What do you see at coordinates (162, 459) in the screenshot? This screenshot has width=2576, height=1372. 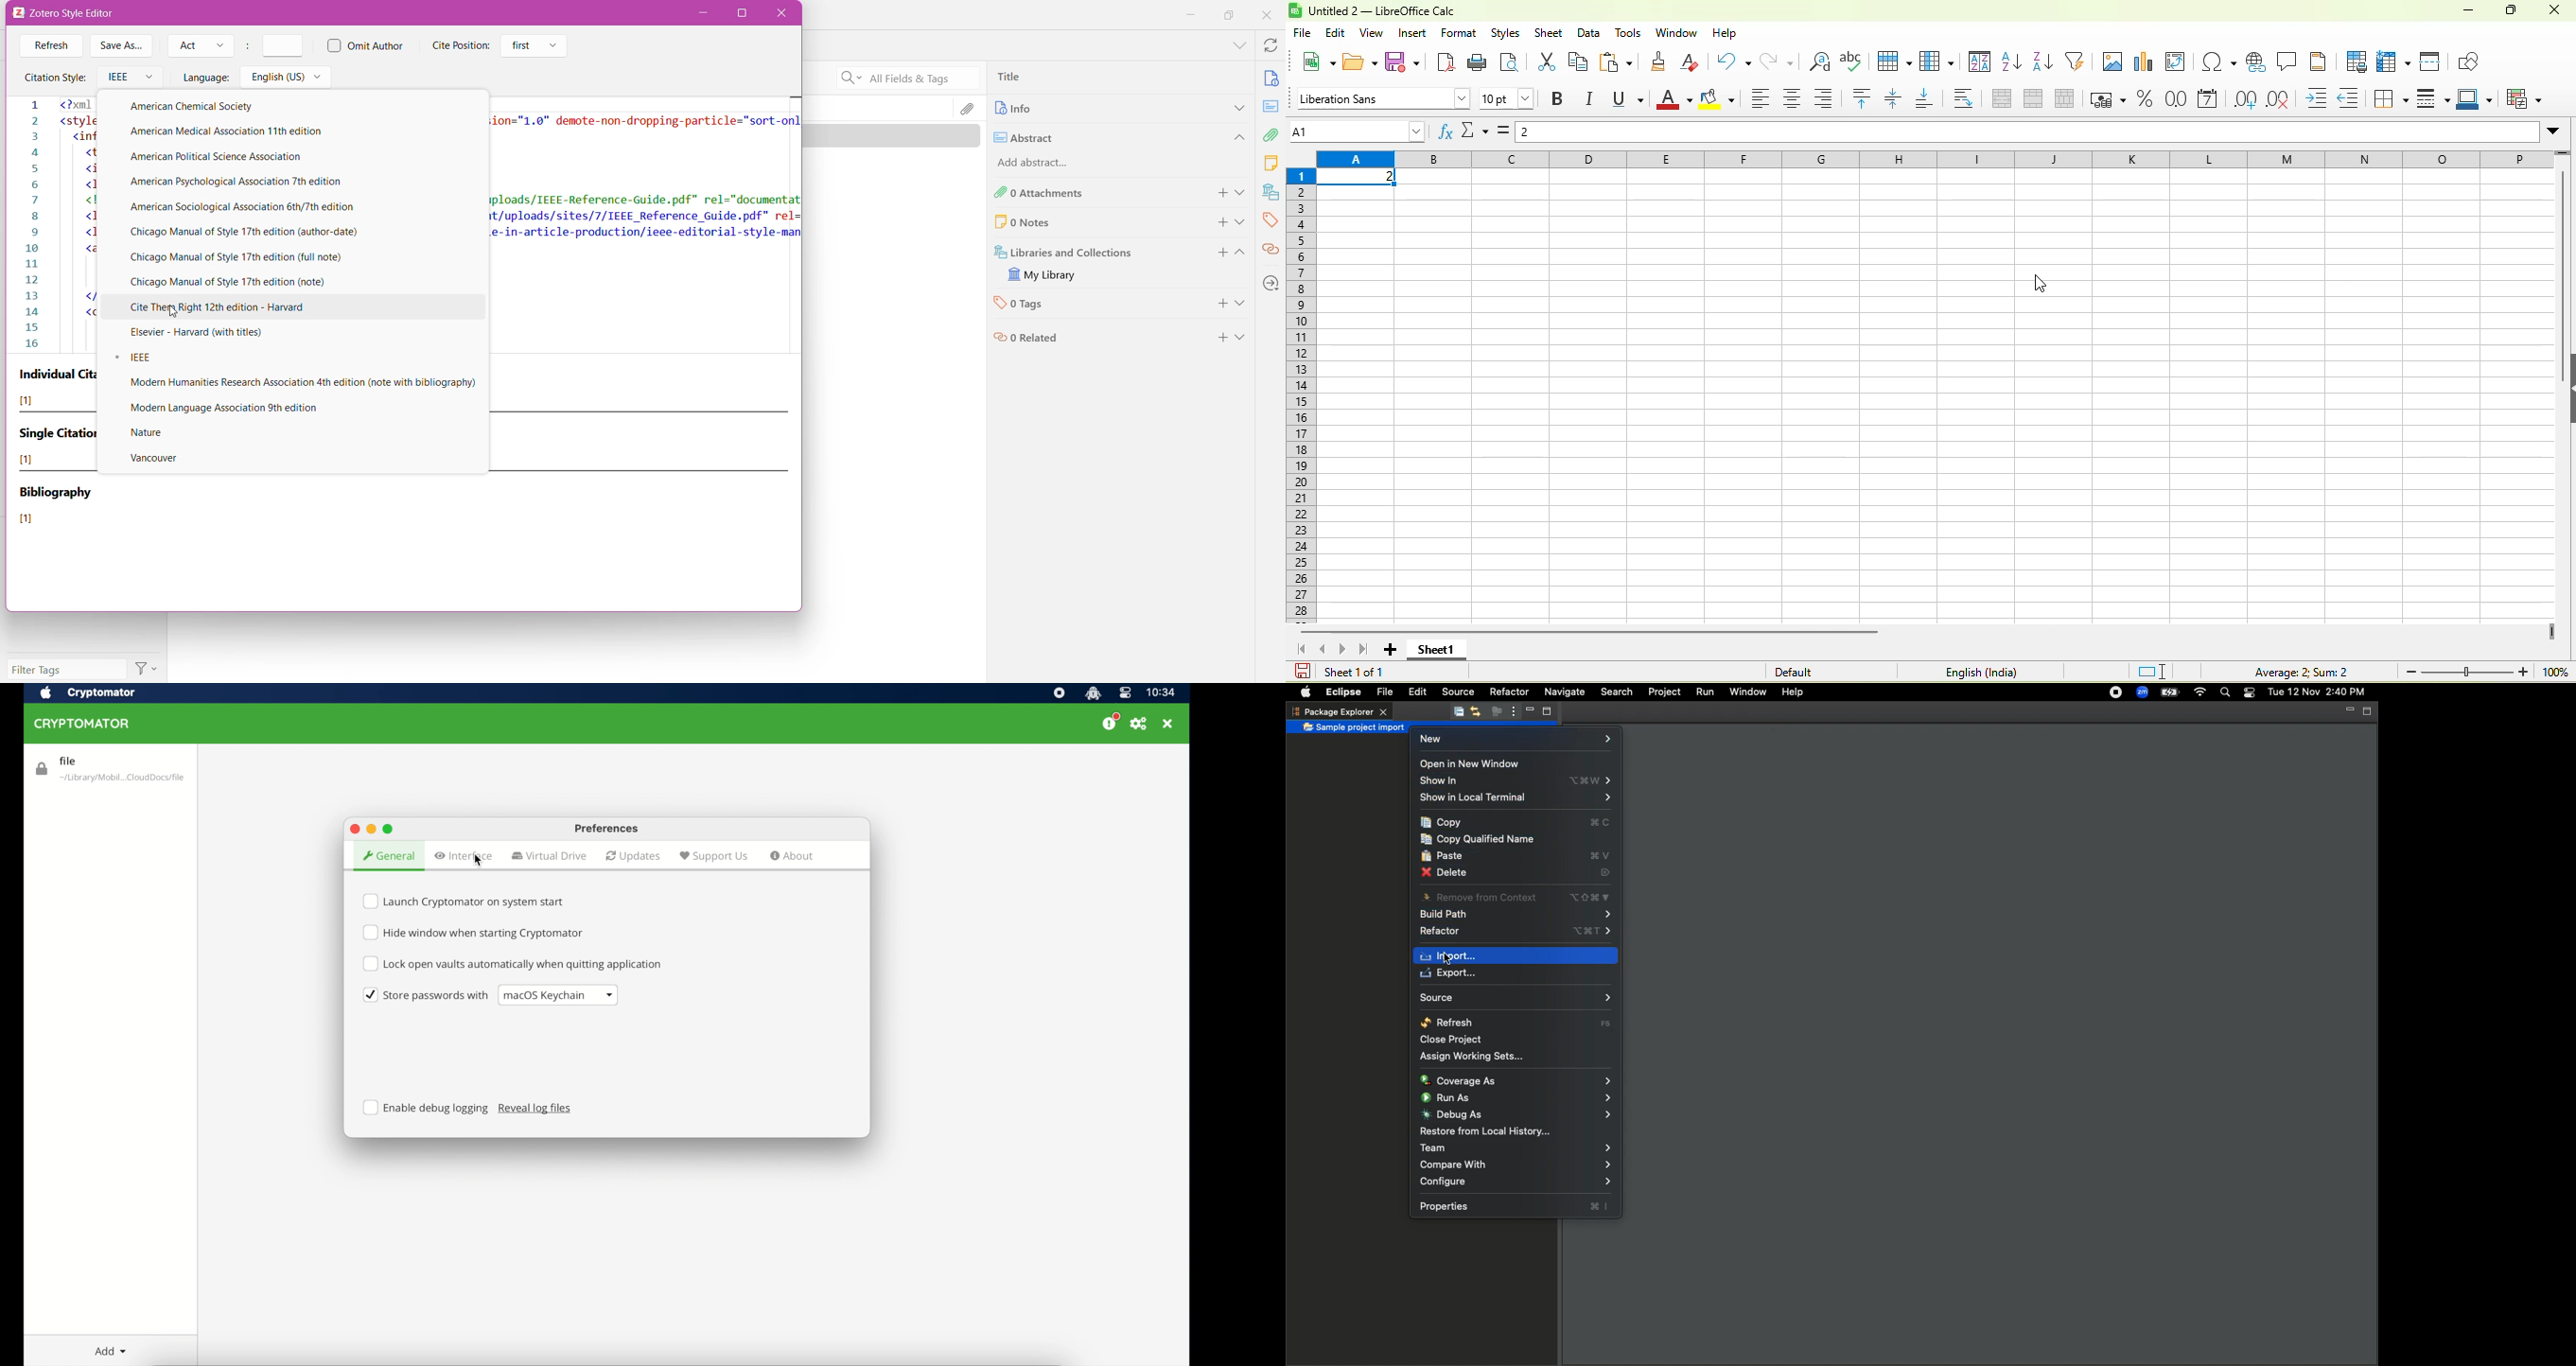 I see `Vancouver` at bounding box center [162, 459].